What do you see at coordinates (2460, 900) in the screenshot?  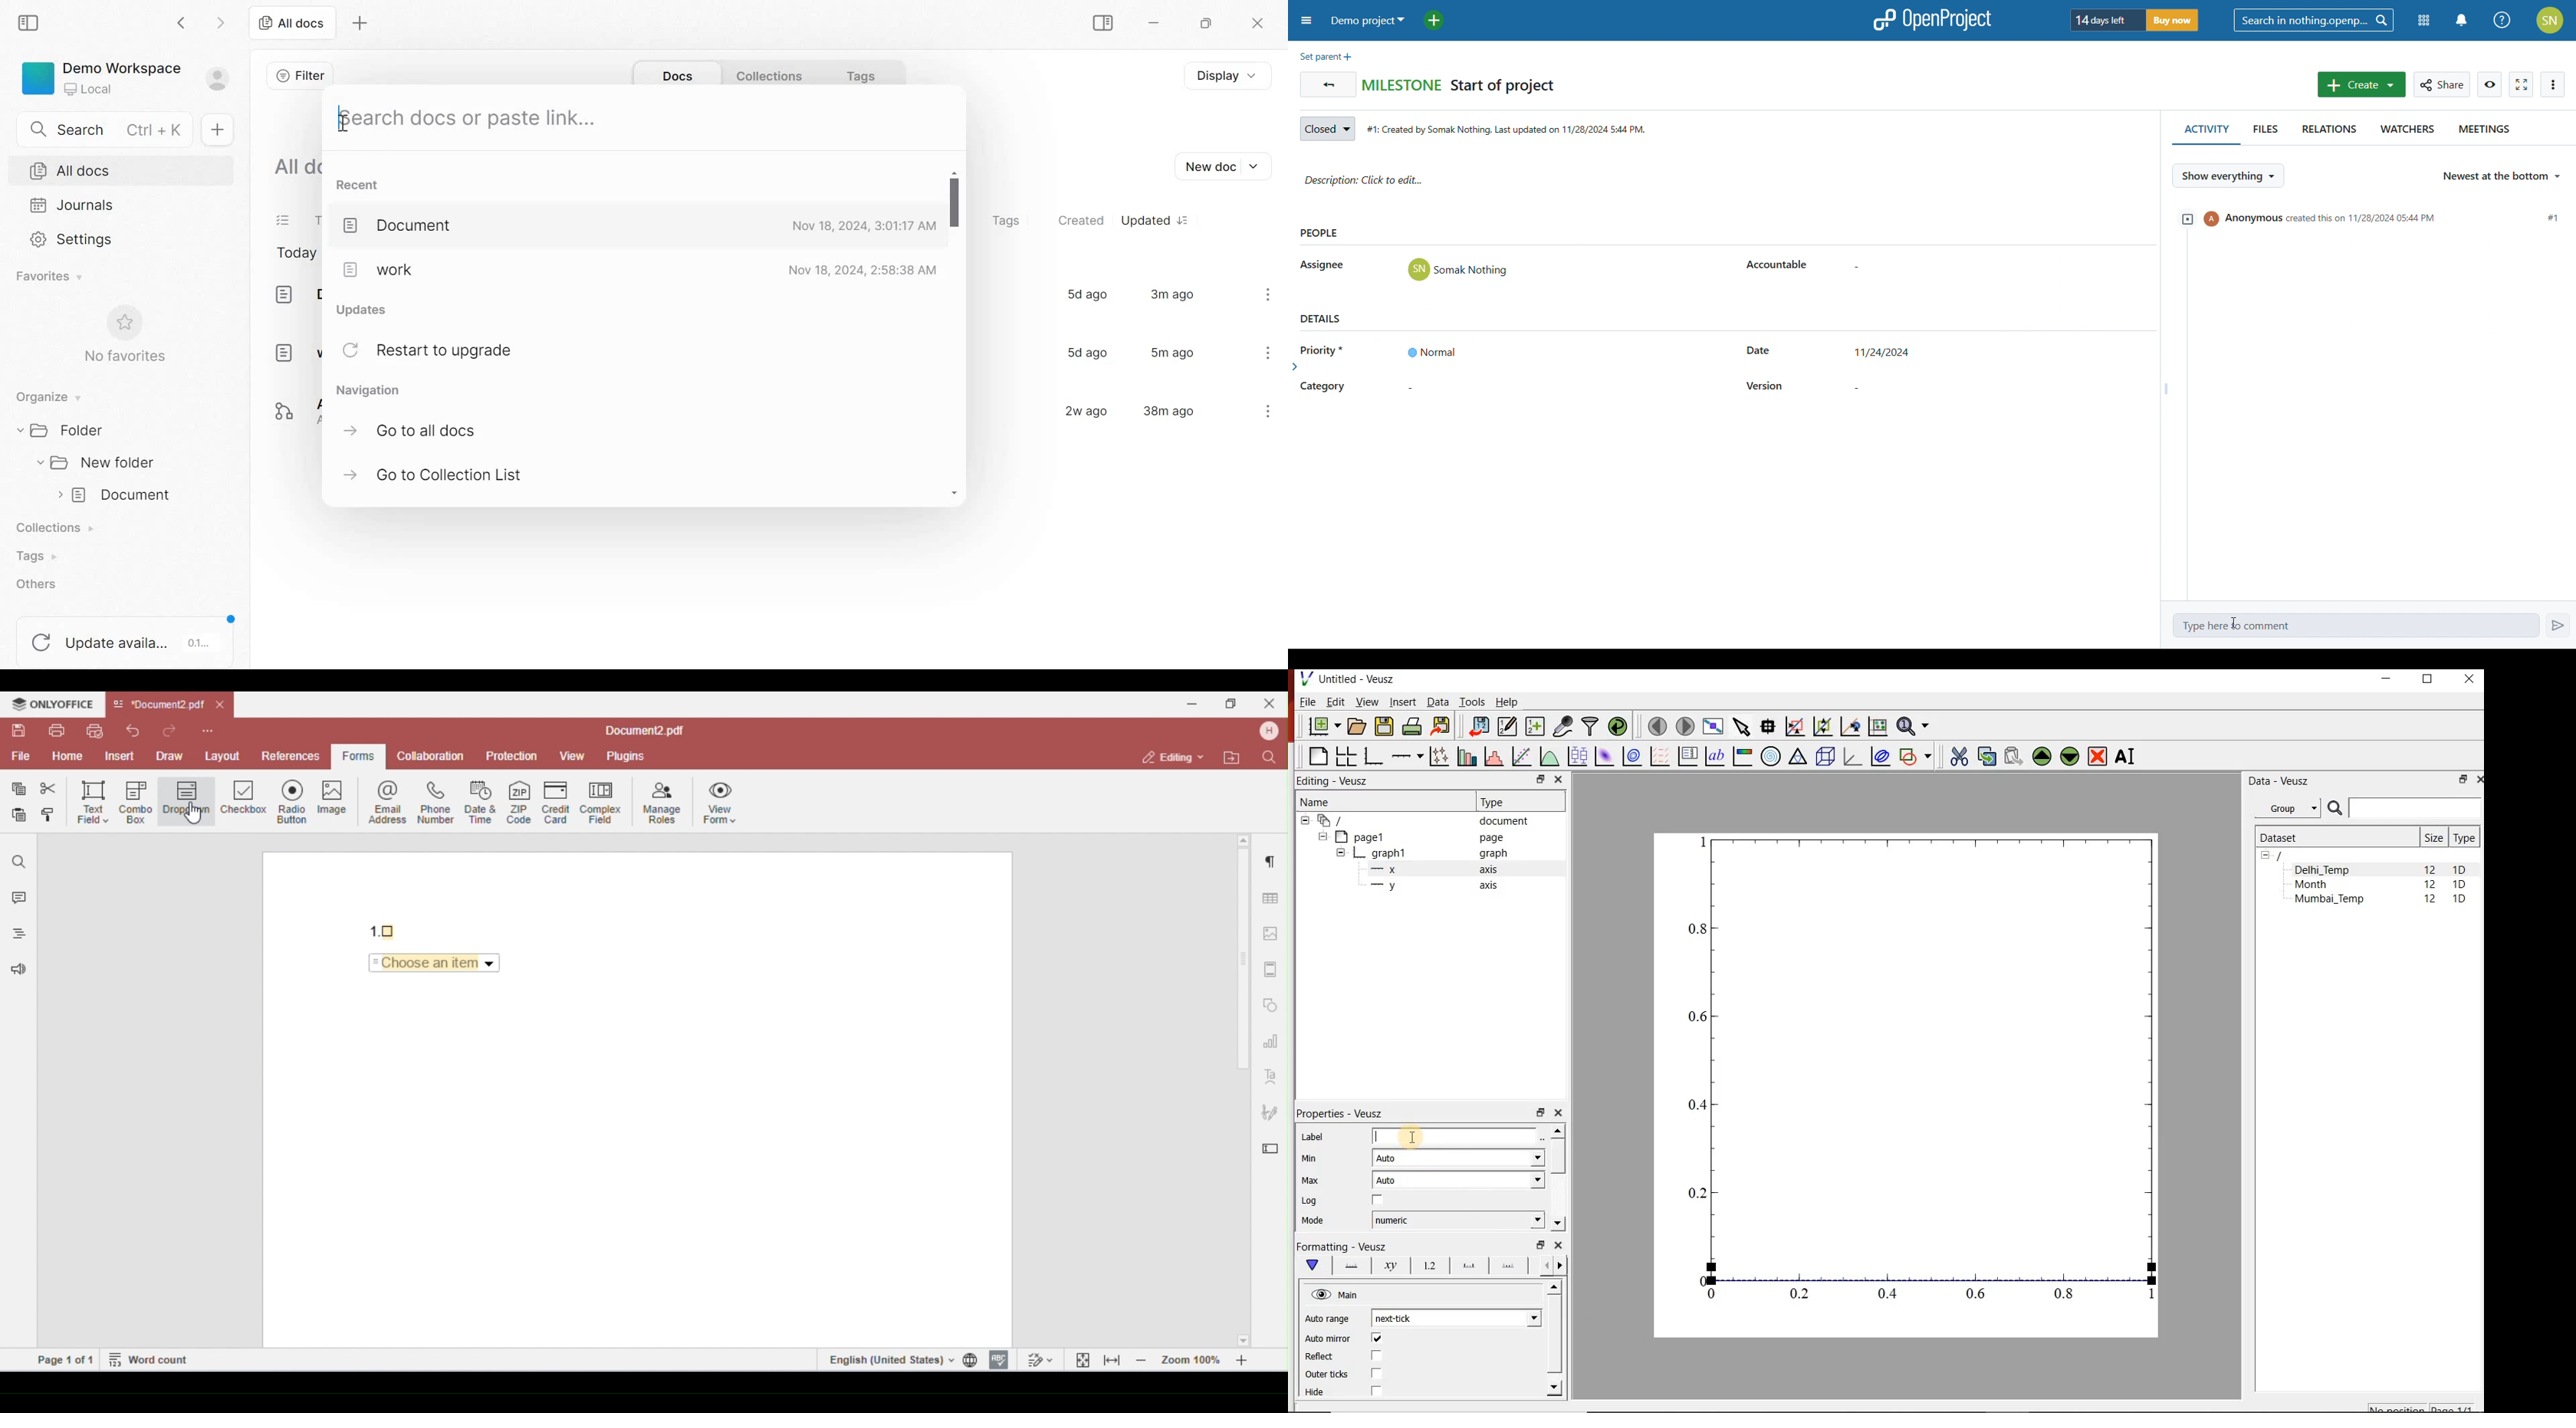 I see `1D` at bounding box center [2460, 900].